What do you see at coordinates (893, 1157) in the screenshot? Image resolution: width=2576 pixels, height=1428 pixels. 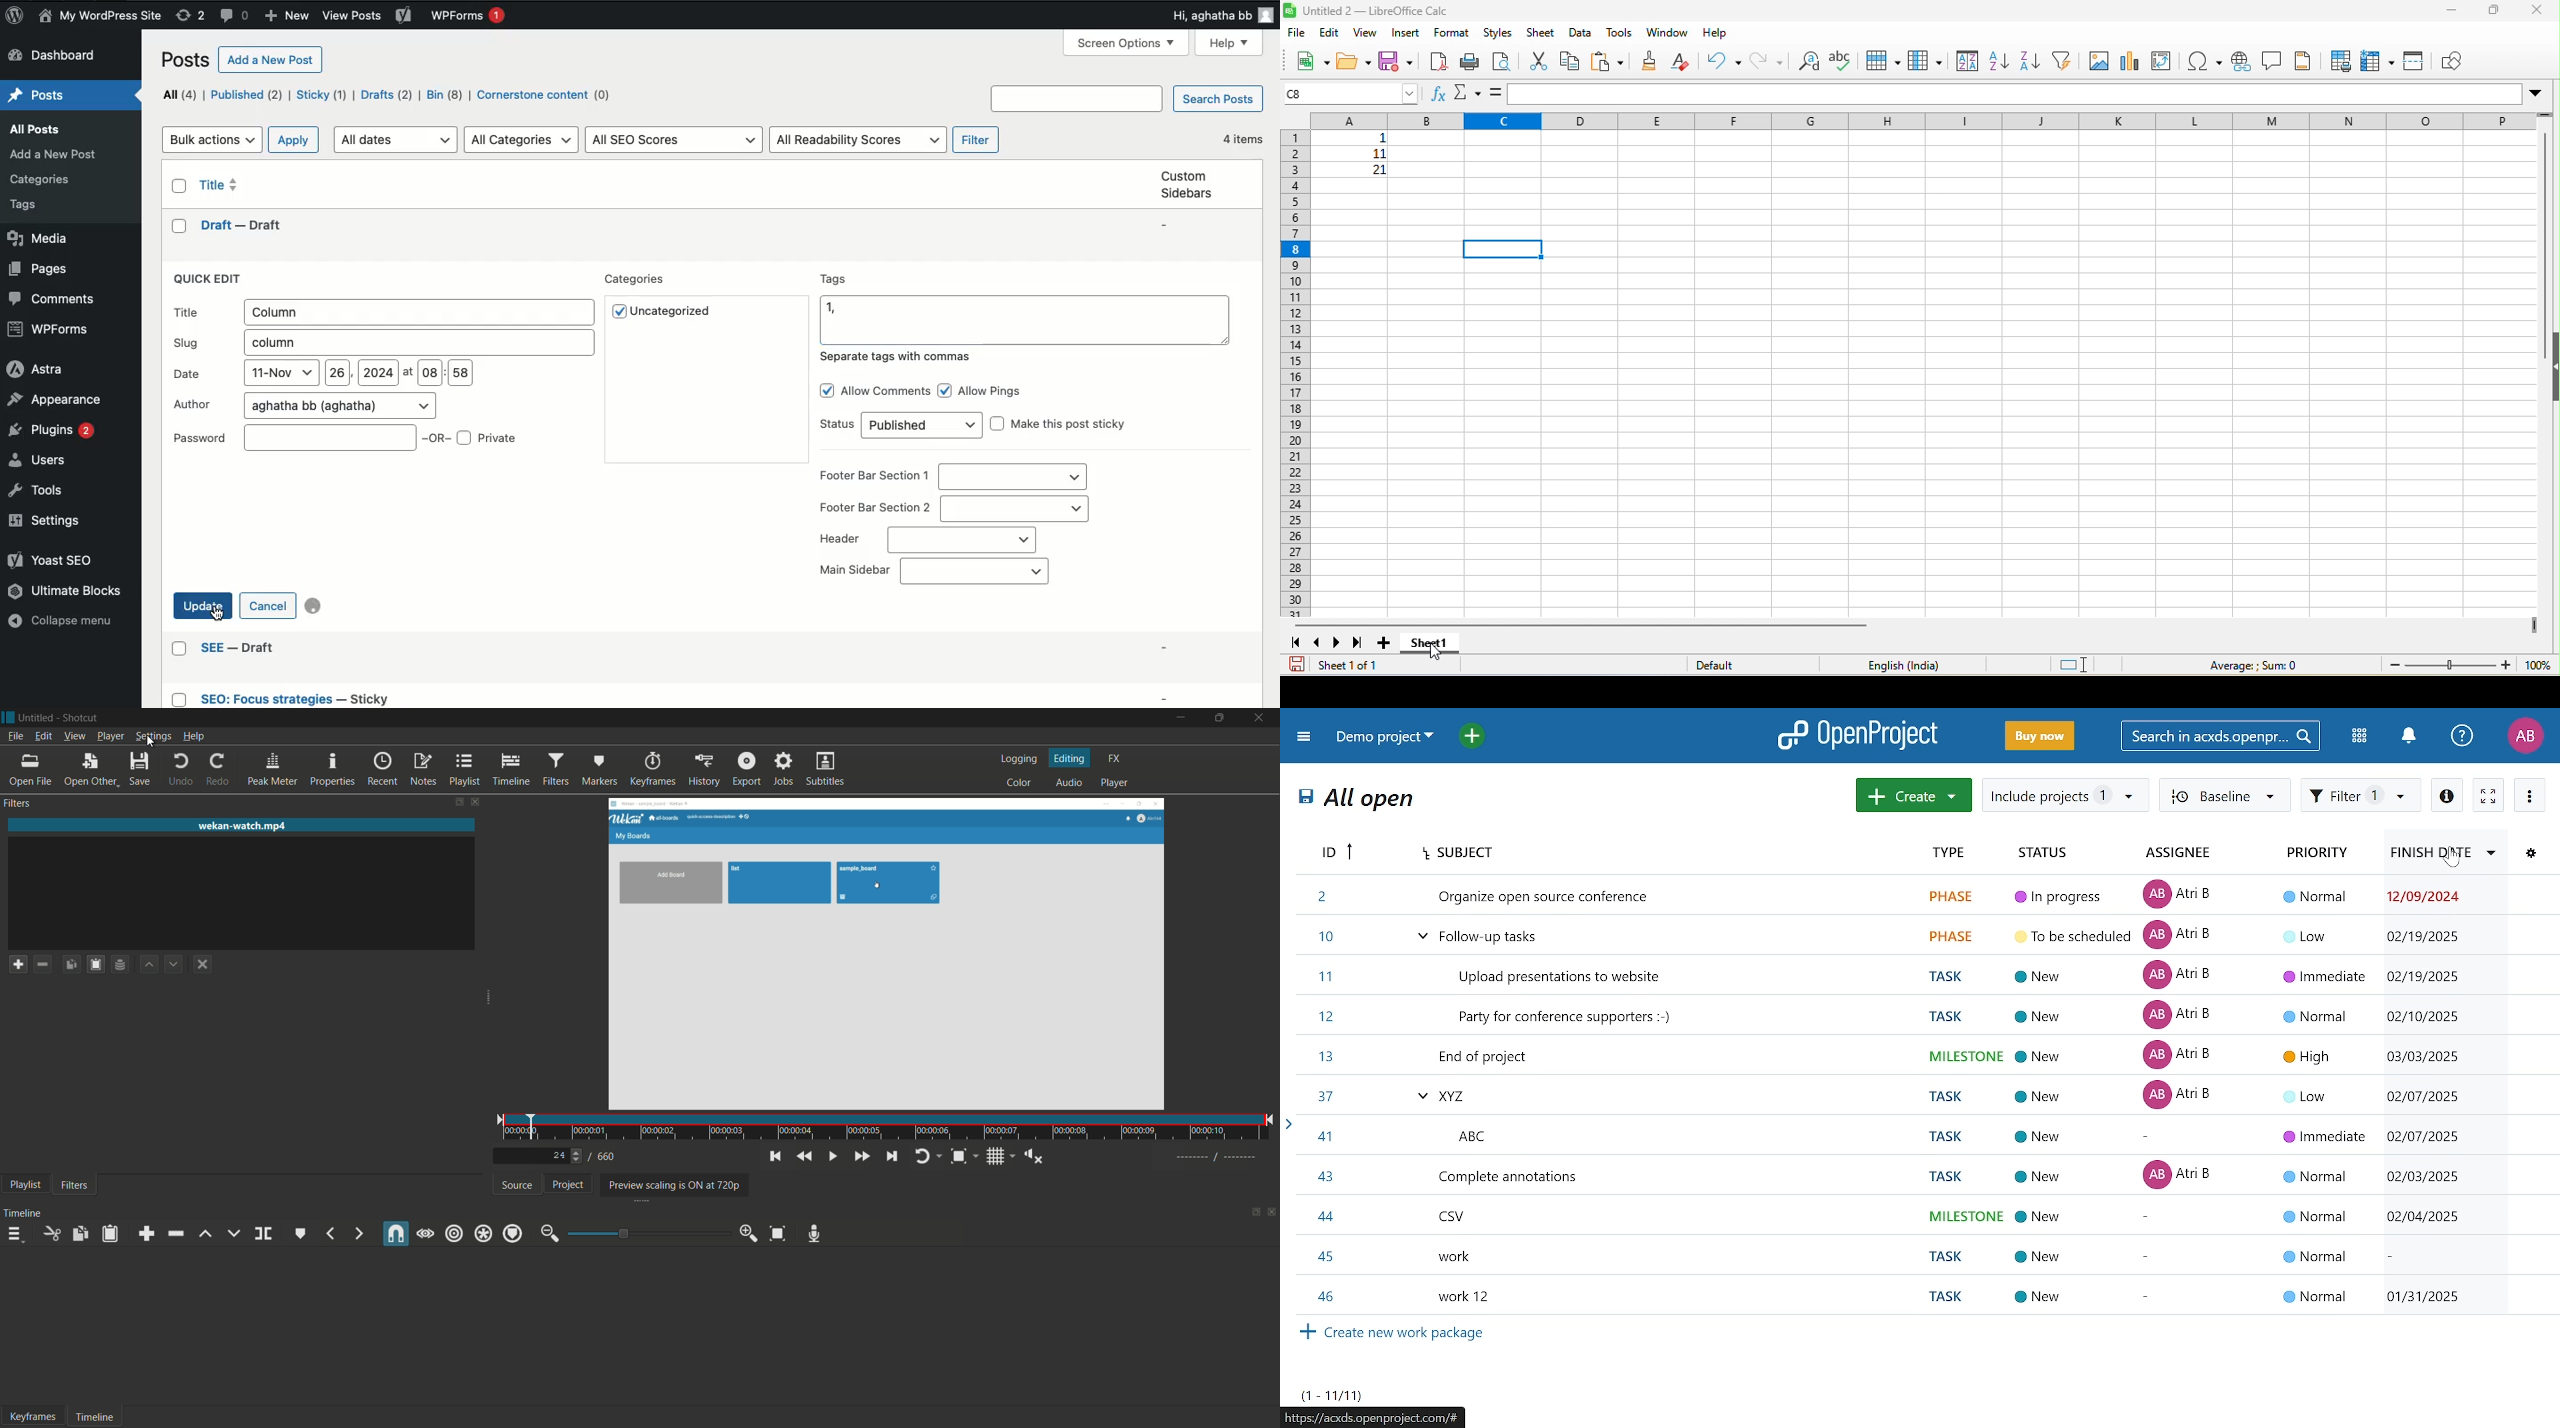 I see `skip to the next point` at bounding box center [893, 1157].